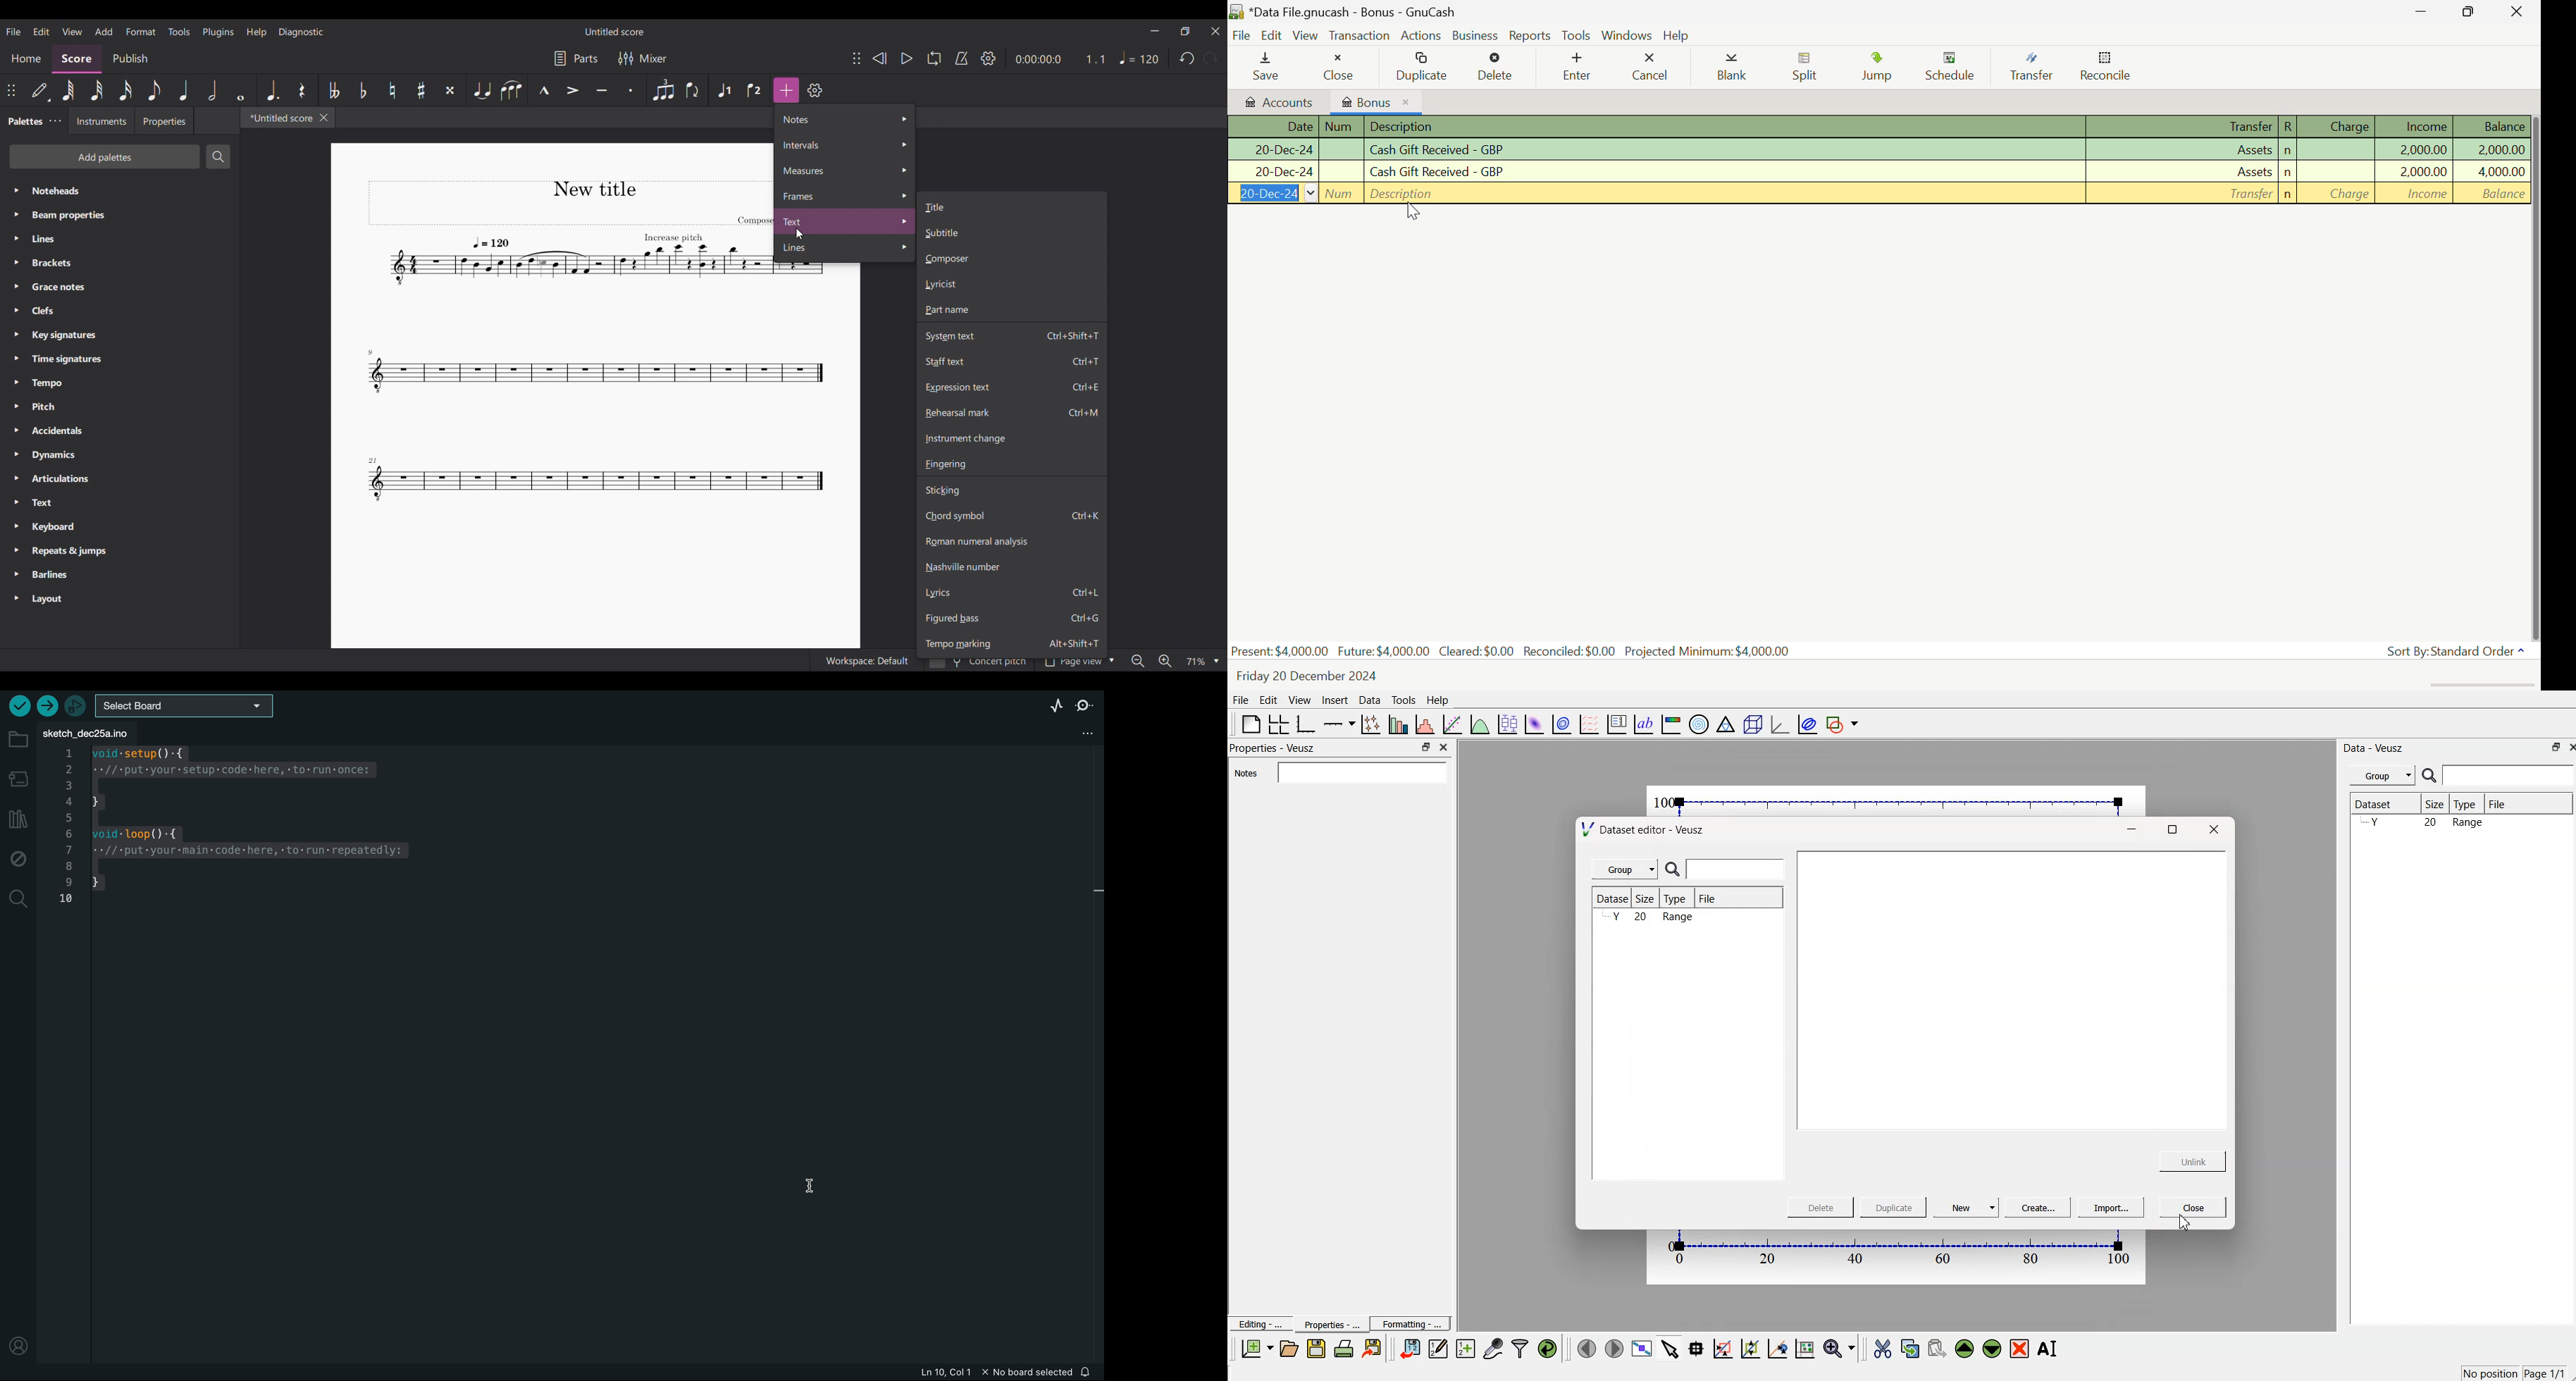 The height and width of the screenshot is (1400, 2576). I want to click on Zoom out, so click(1137, 660).